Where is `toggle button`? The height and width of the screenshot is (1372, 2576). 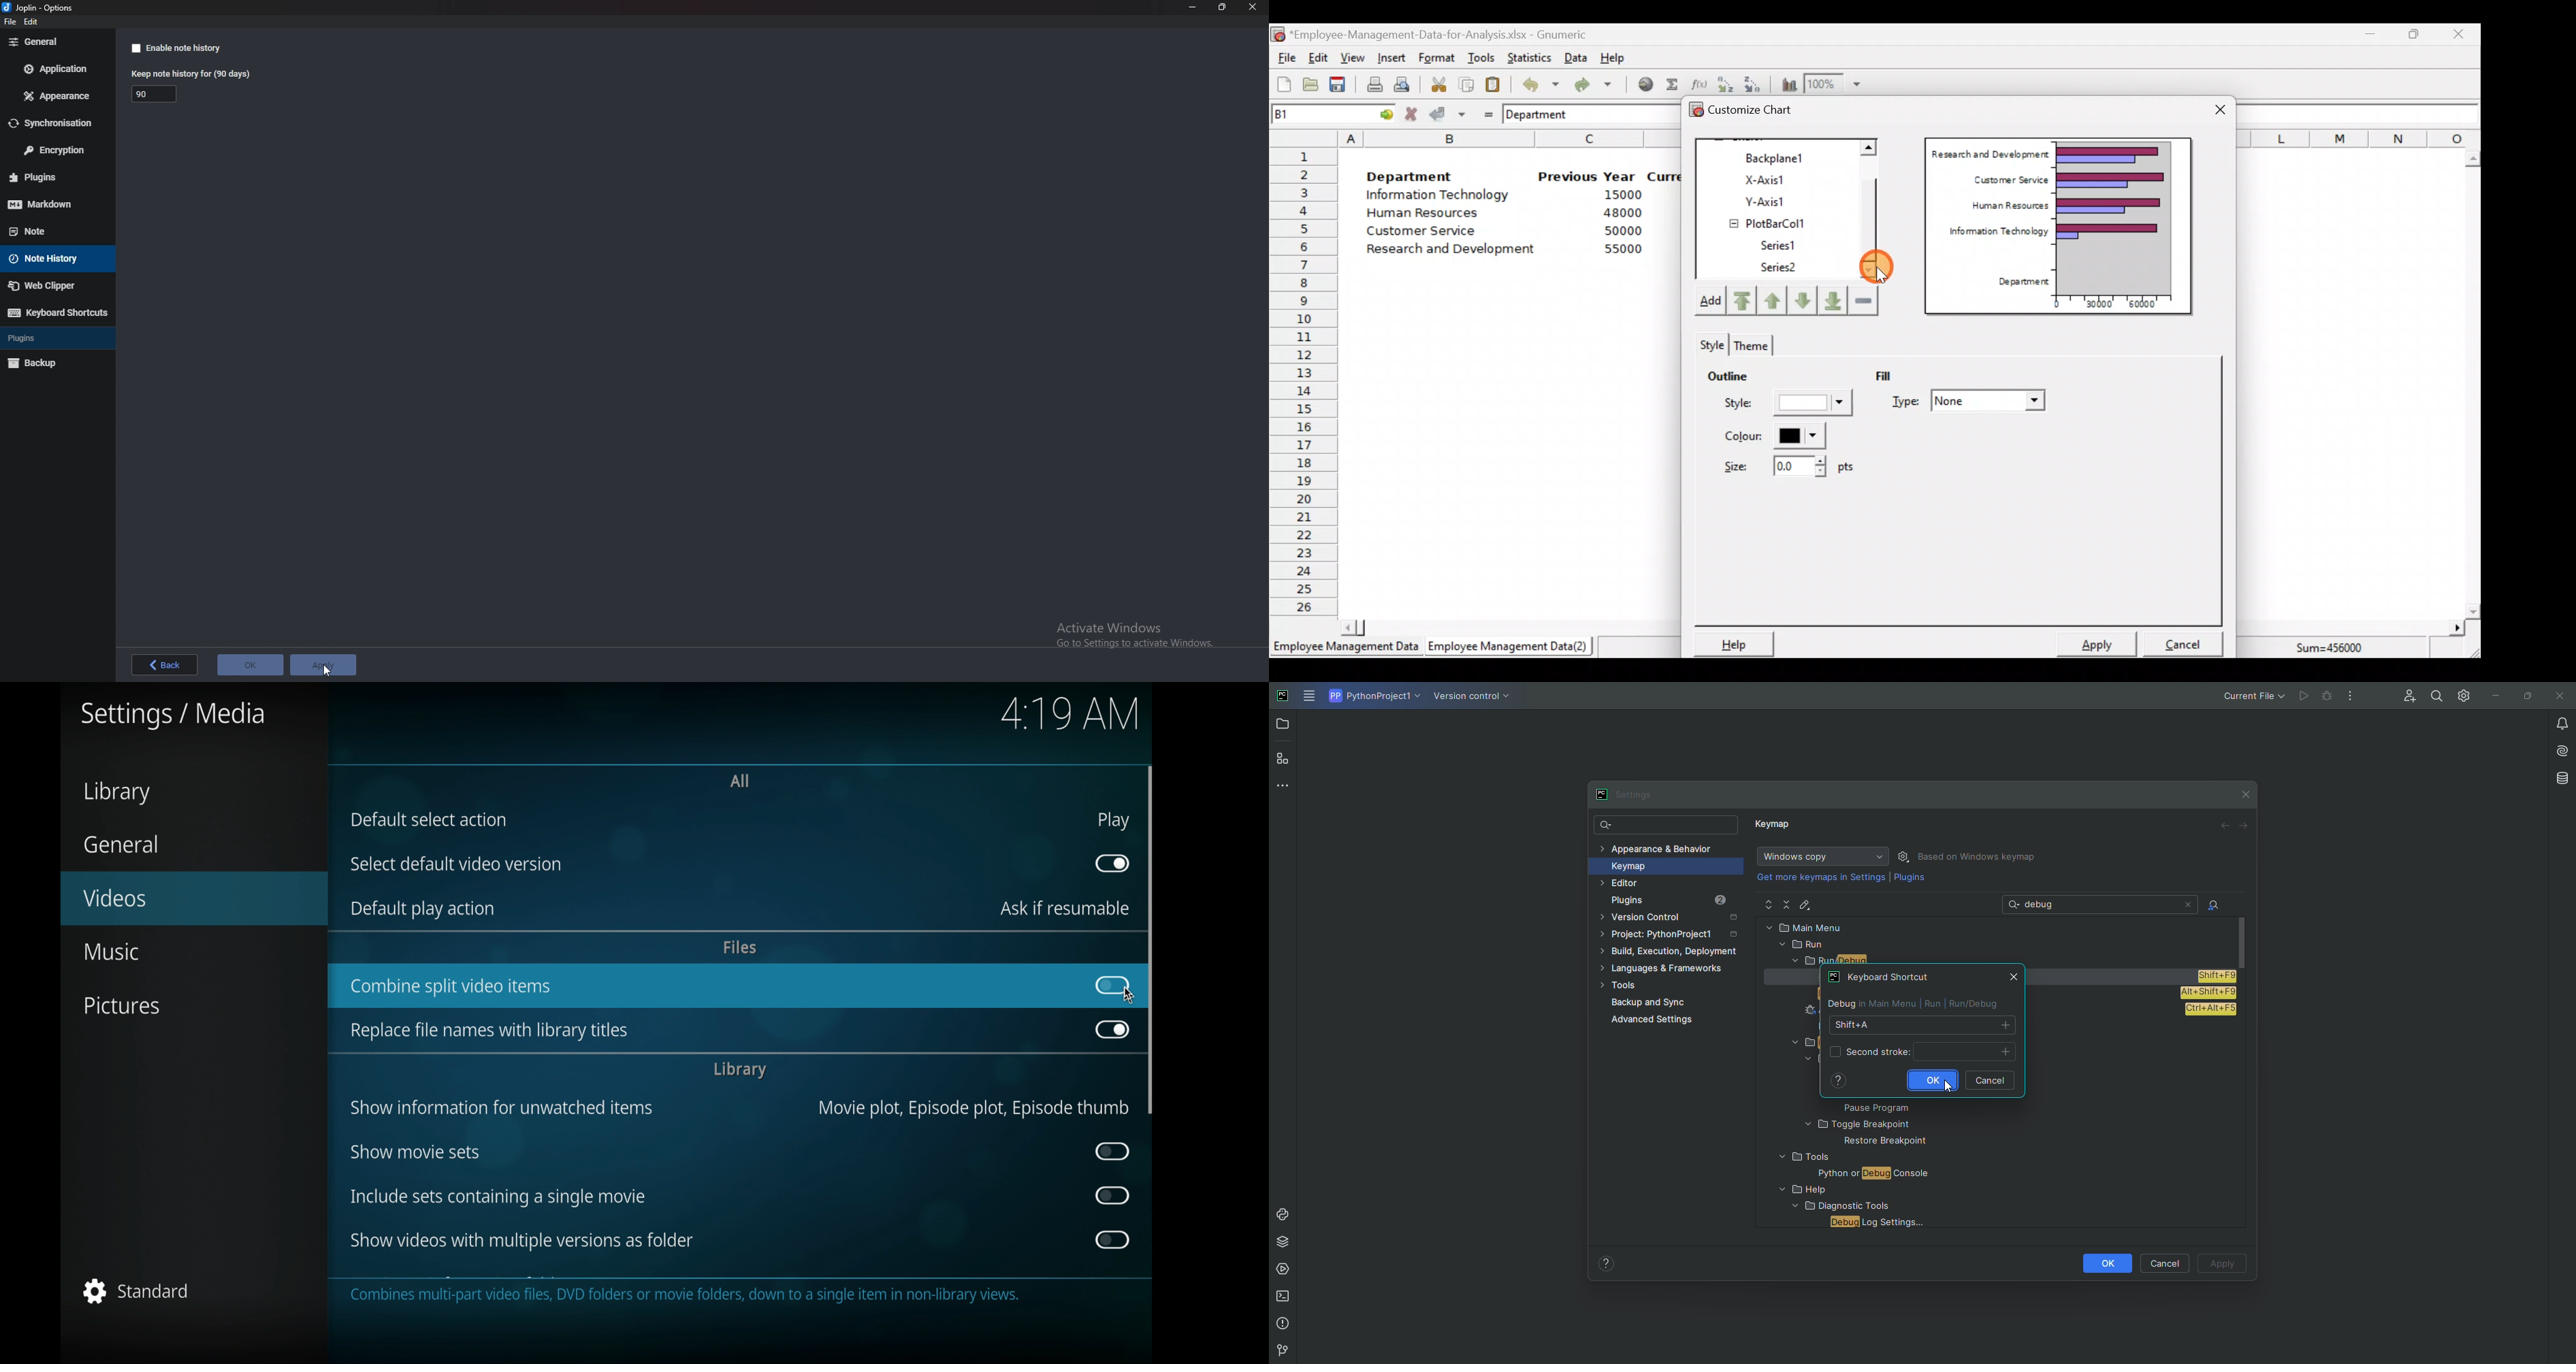
toggle button is located at coordinates (1114, 1031).